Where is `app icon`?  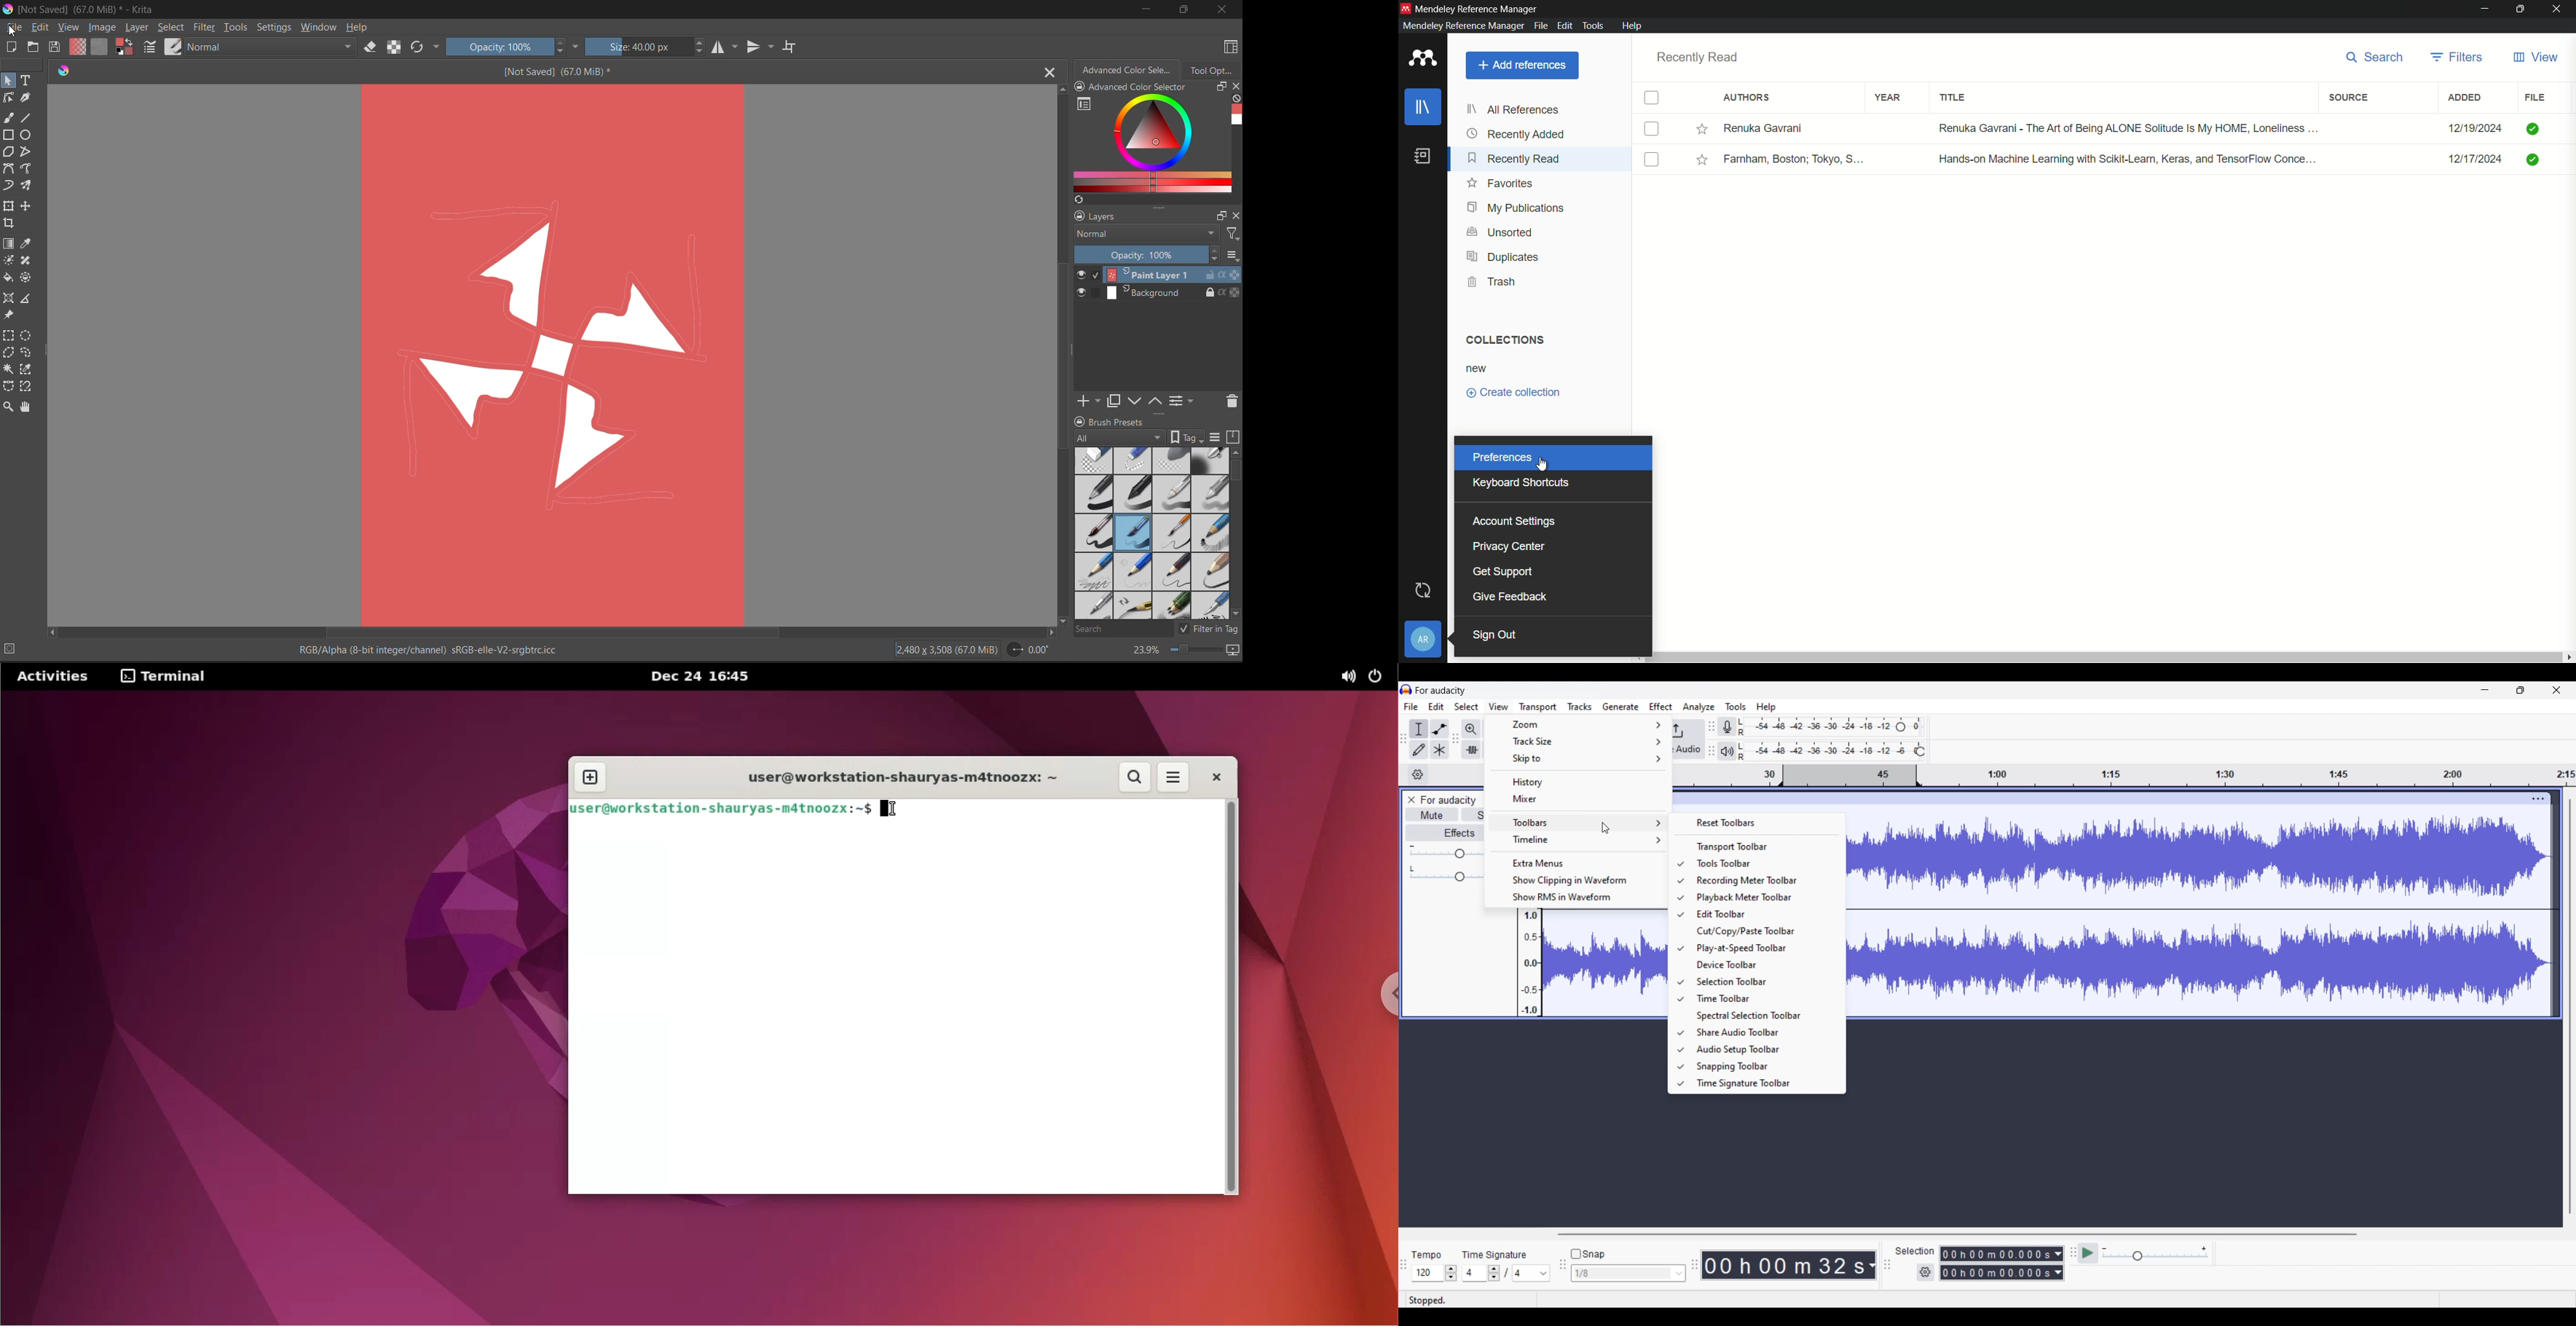 app icon is located at coordinates (1406, 9).